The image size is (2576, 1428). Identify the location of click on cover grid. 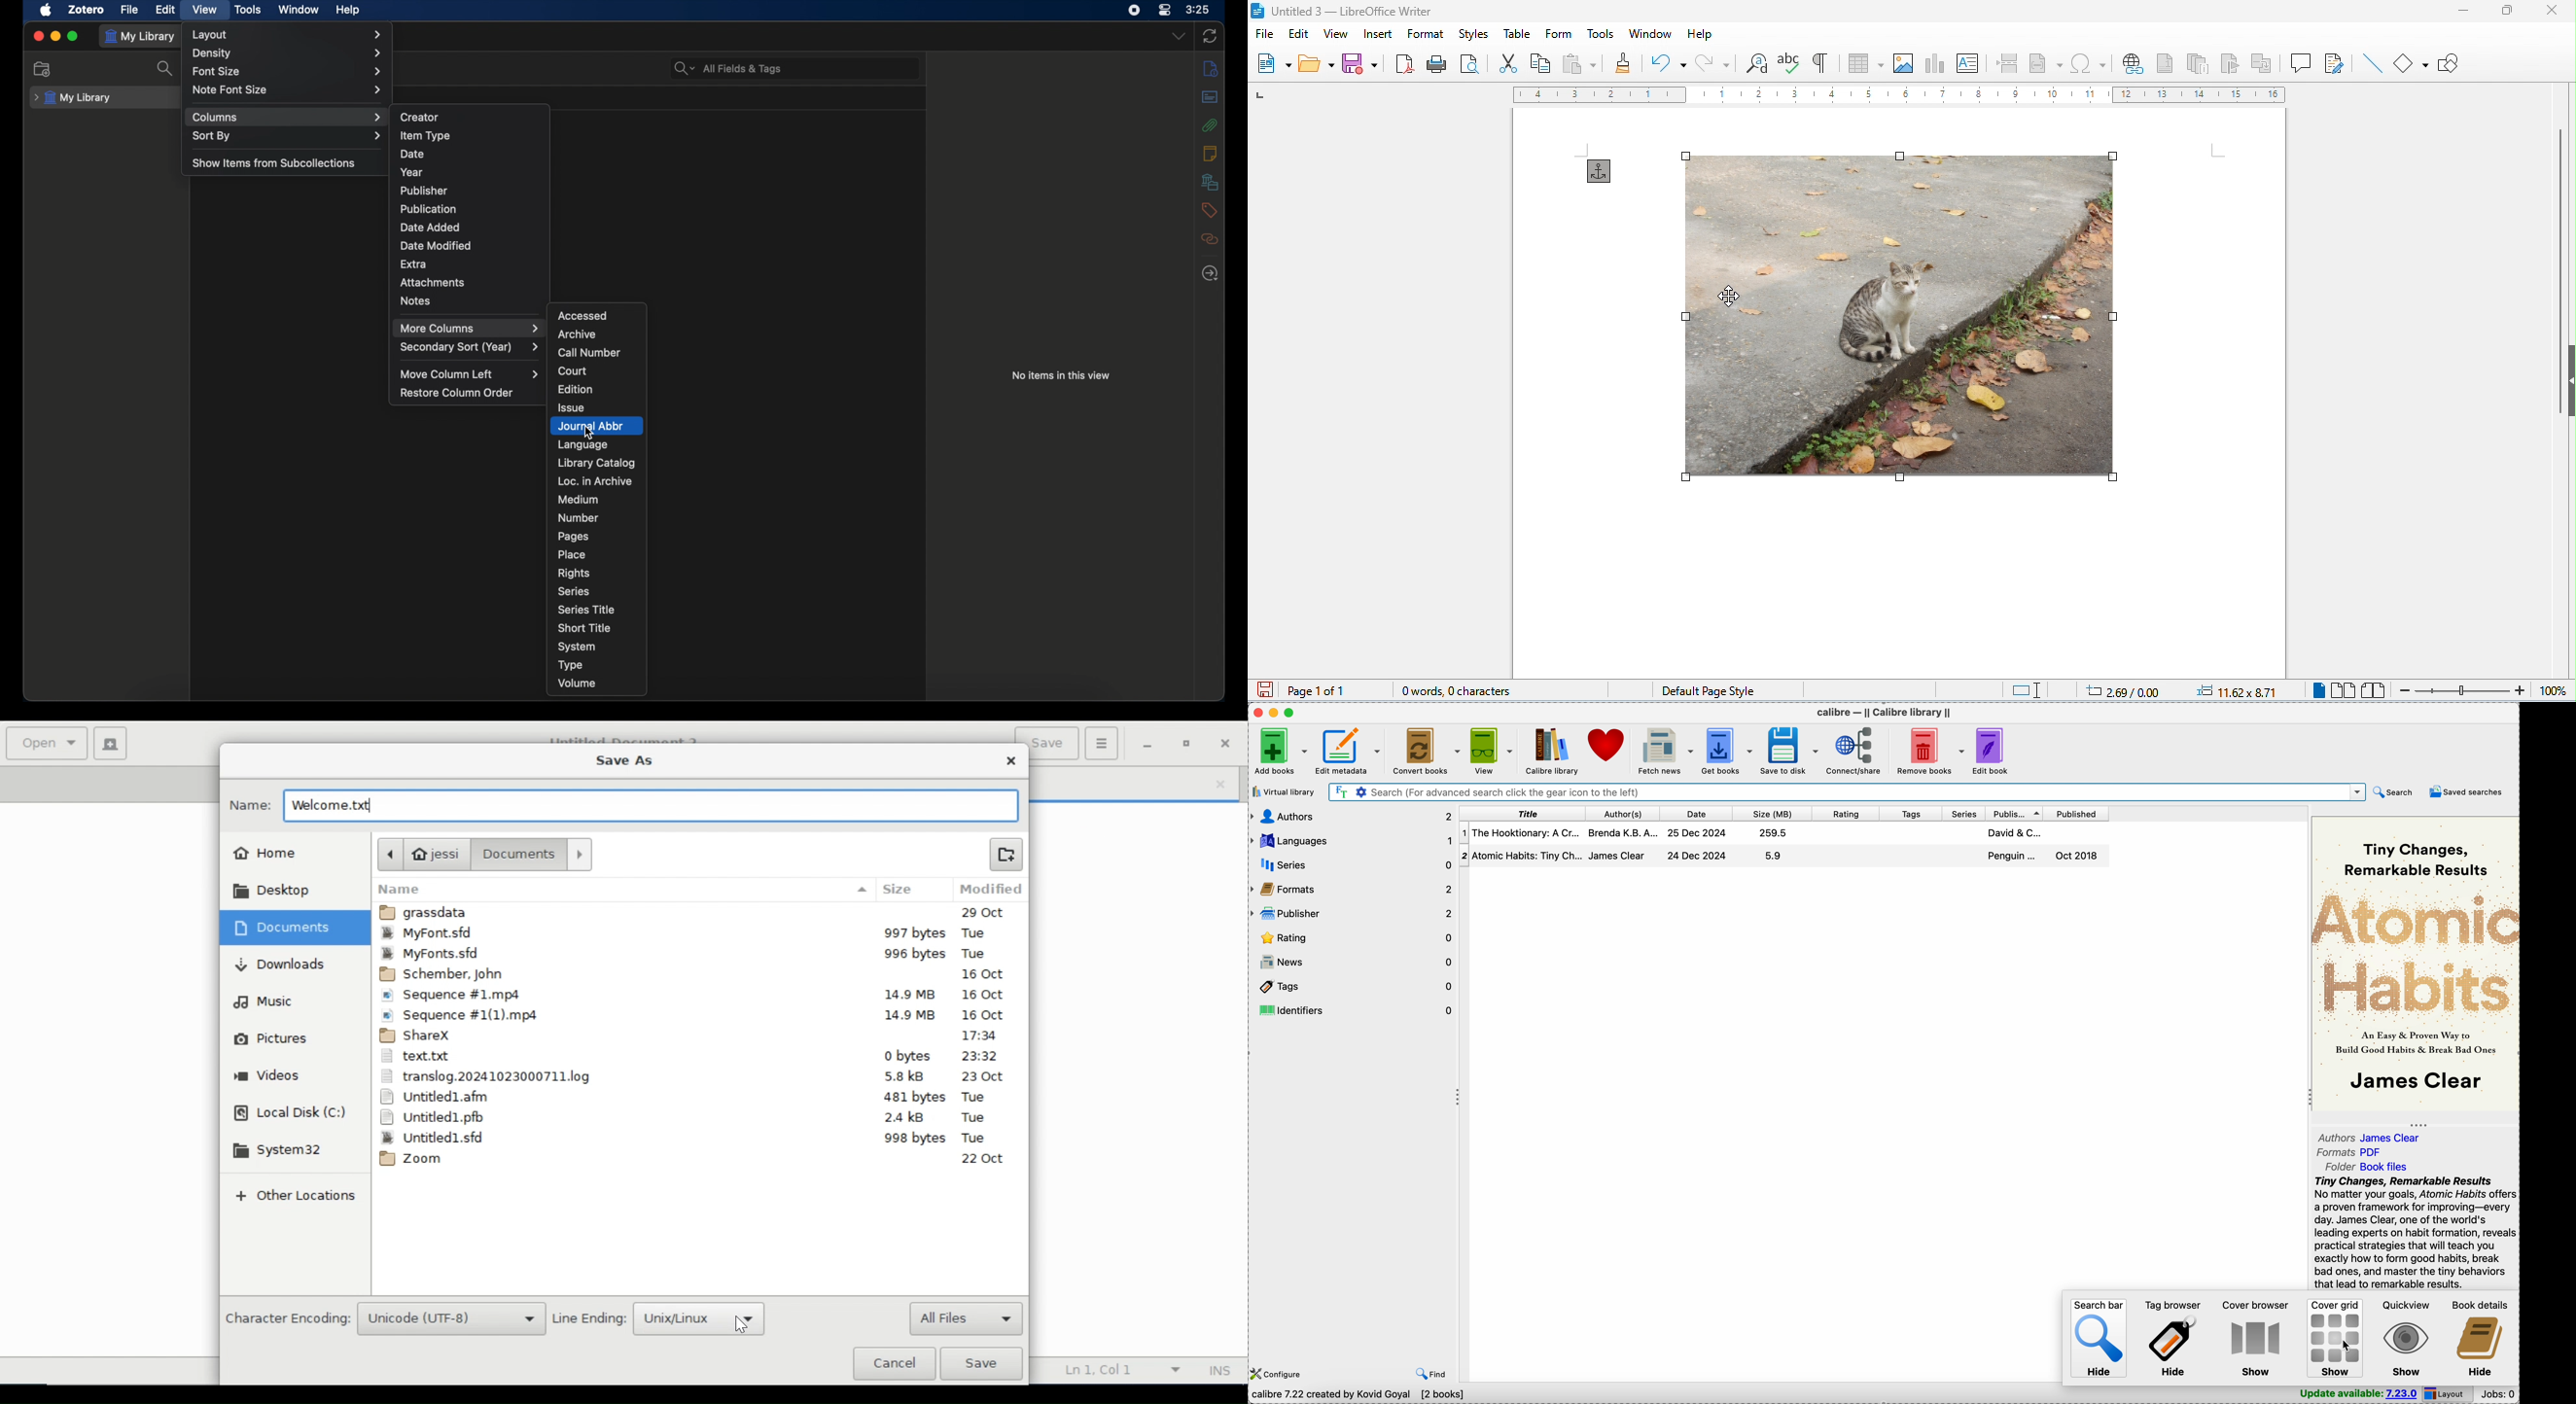
(2335, 1336).